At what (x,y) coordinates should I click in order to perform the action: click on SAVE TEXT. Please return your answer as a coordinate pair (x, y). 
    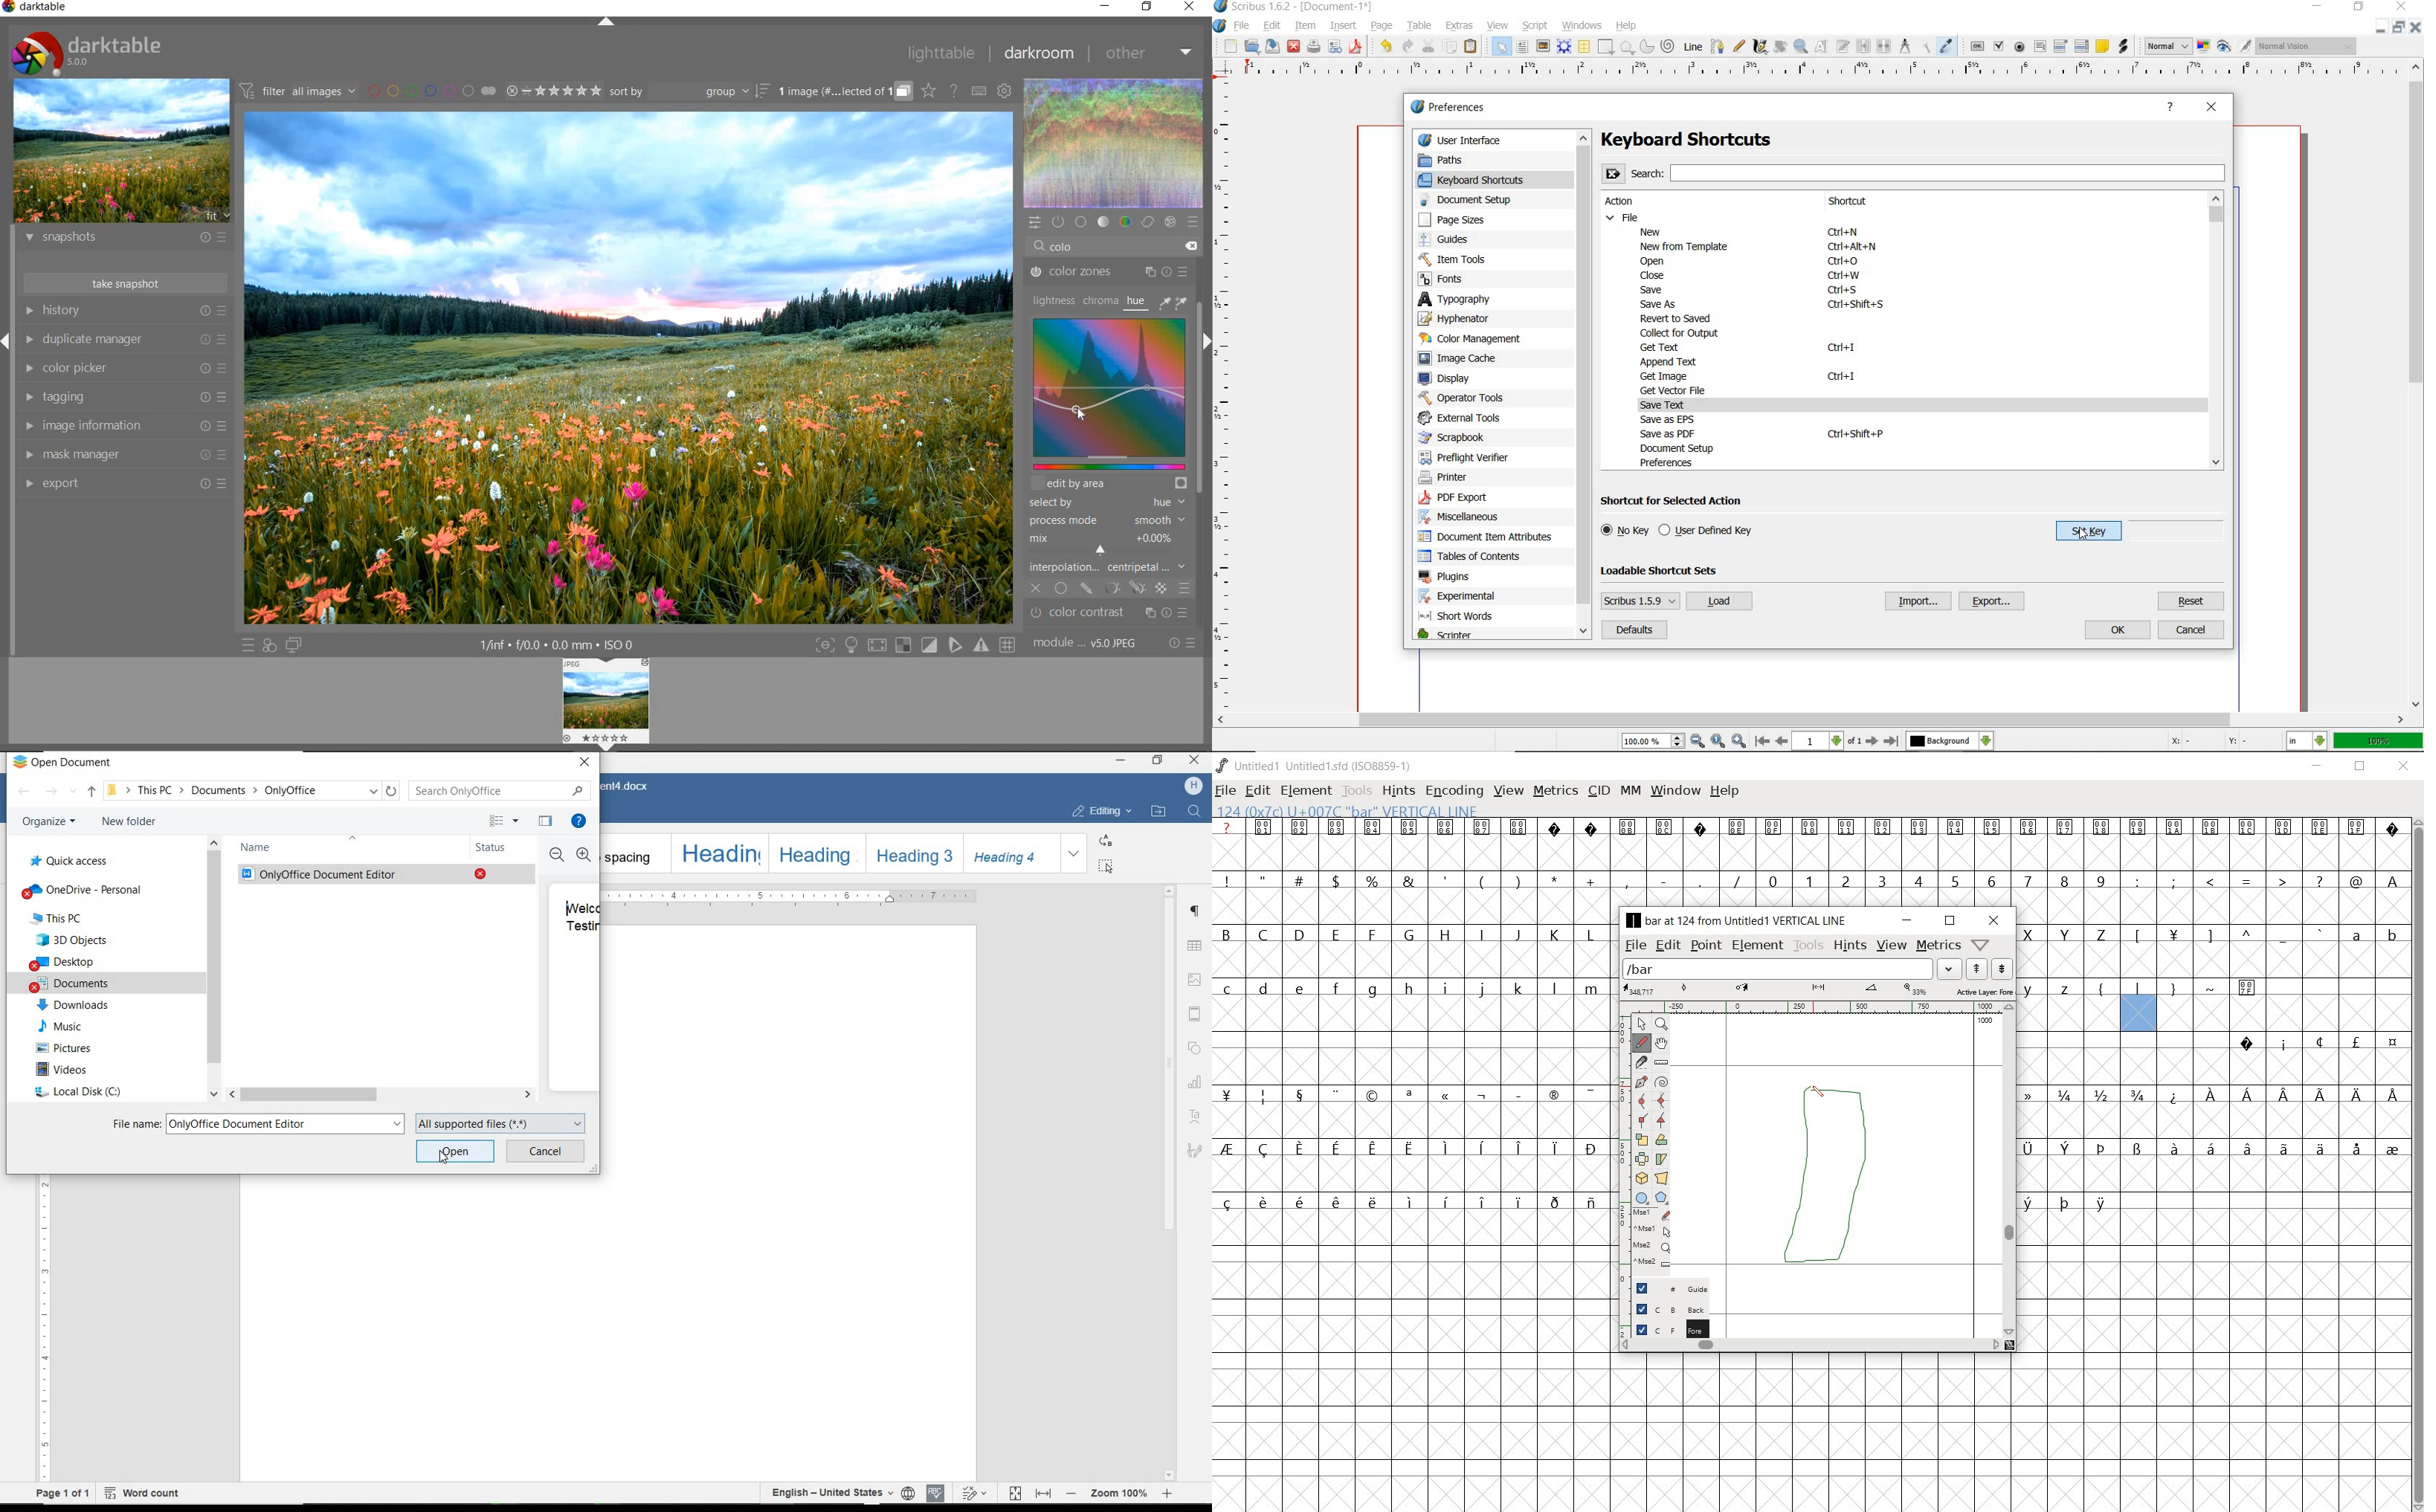
    Looking at the image, I should click on (1672, 405).